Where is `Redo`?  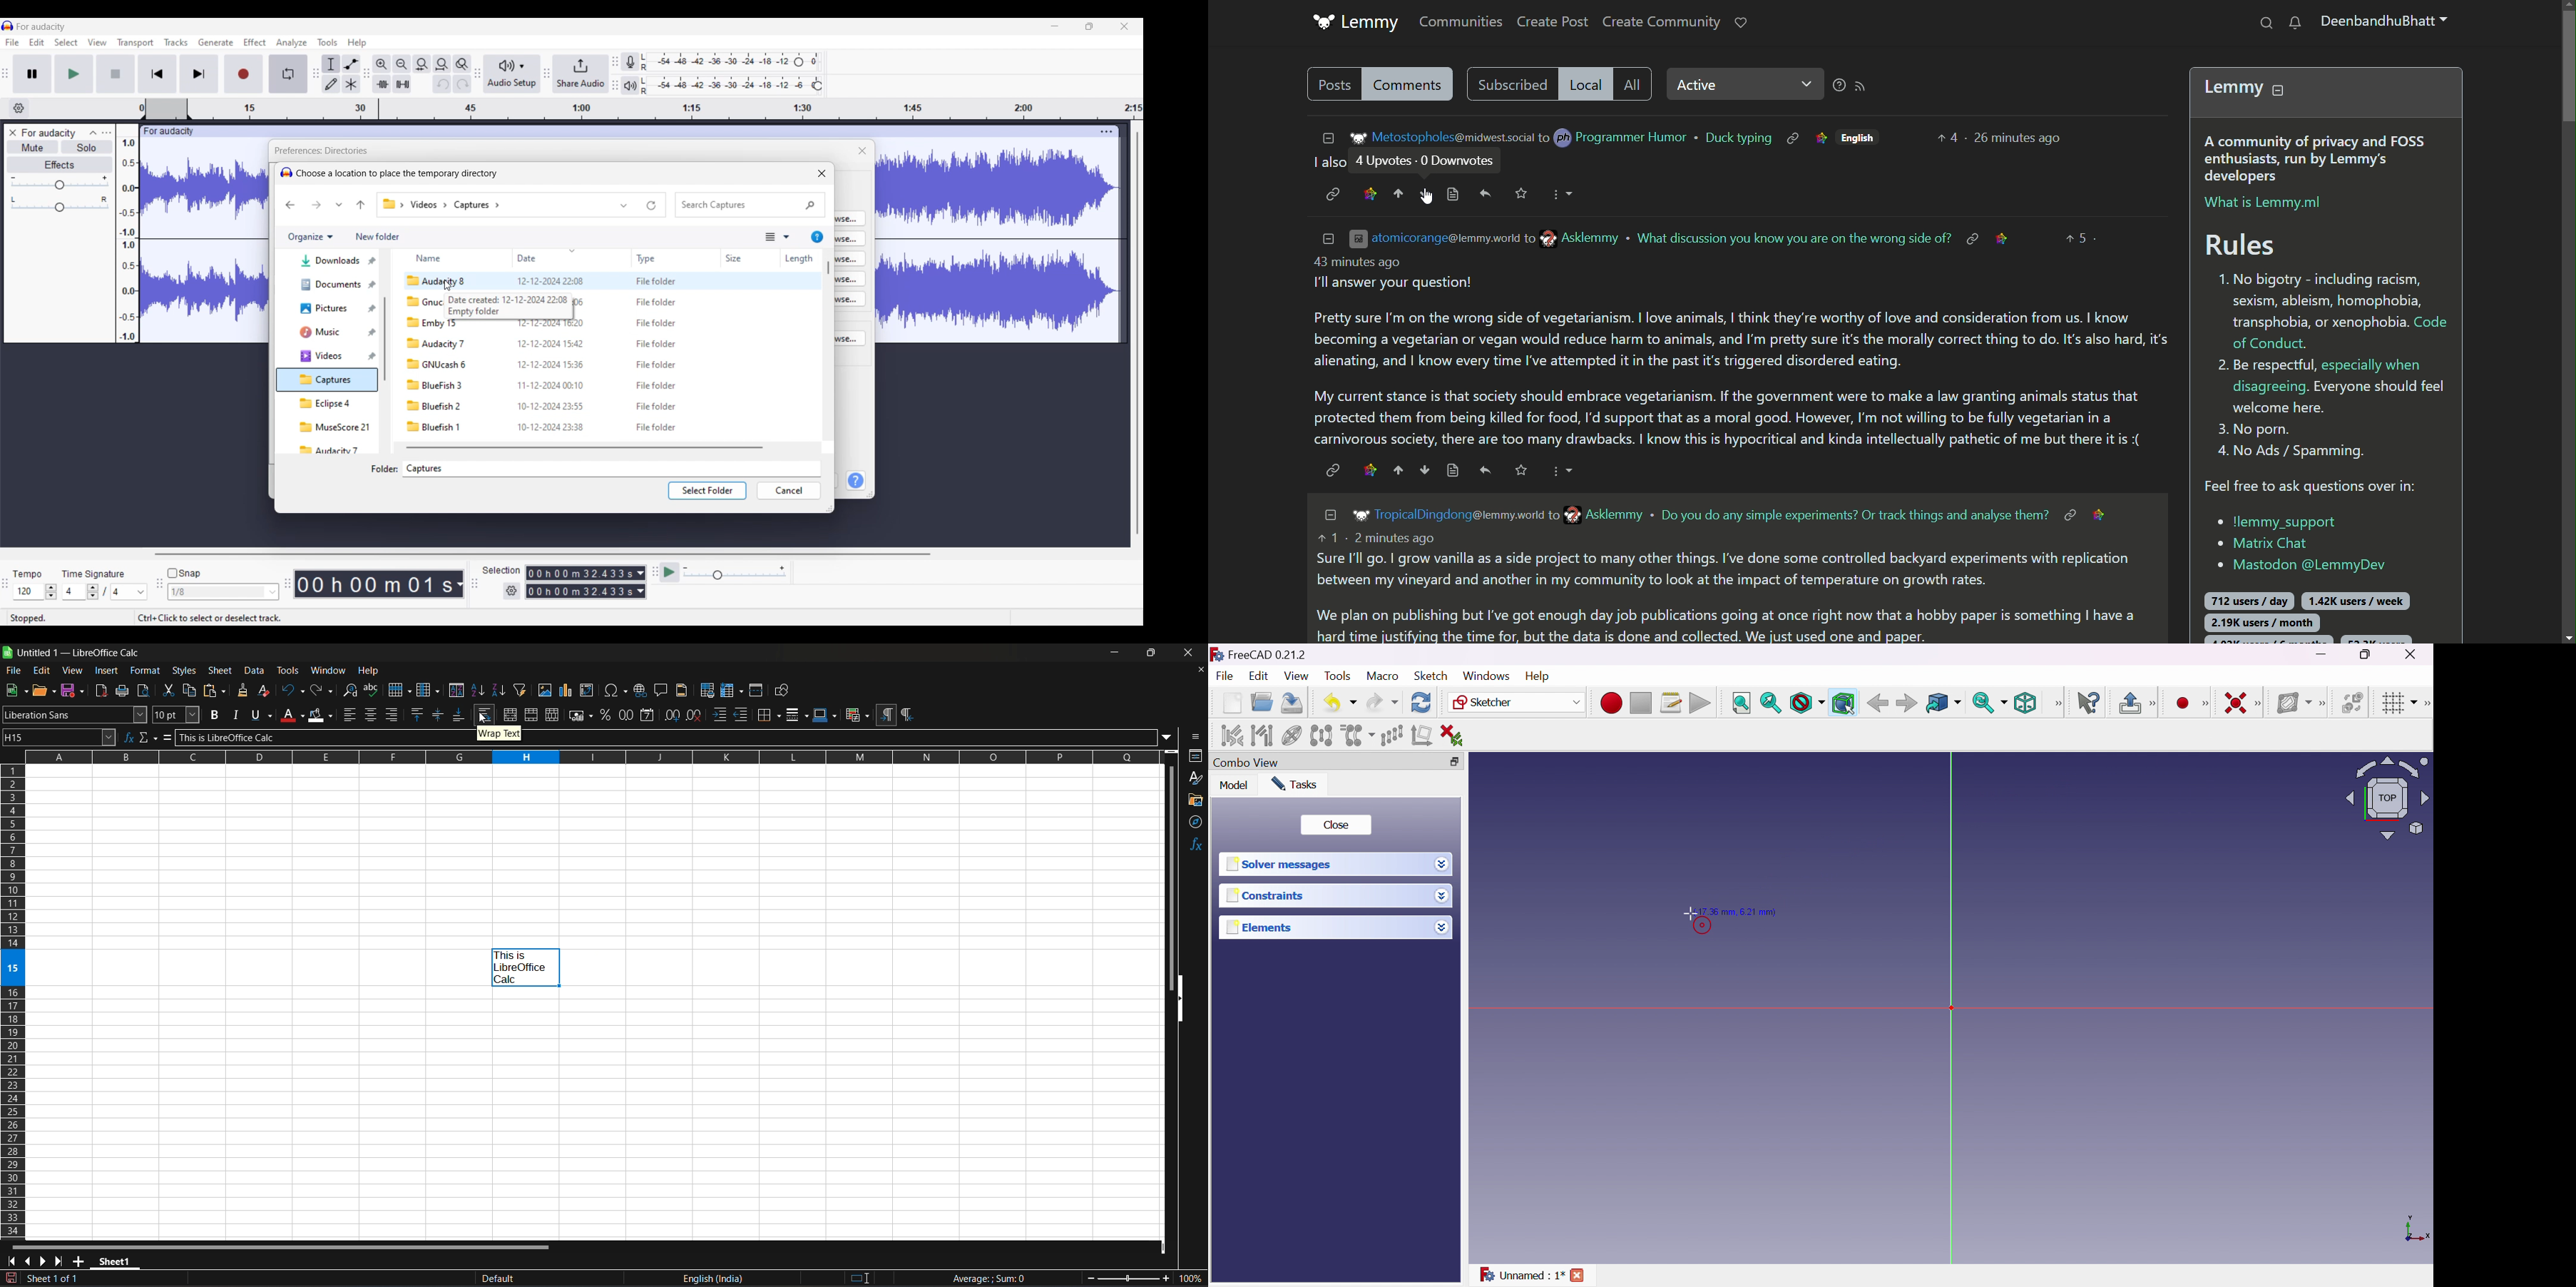 Redo is located at coordinates (462, 83).